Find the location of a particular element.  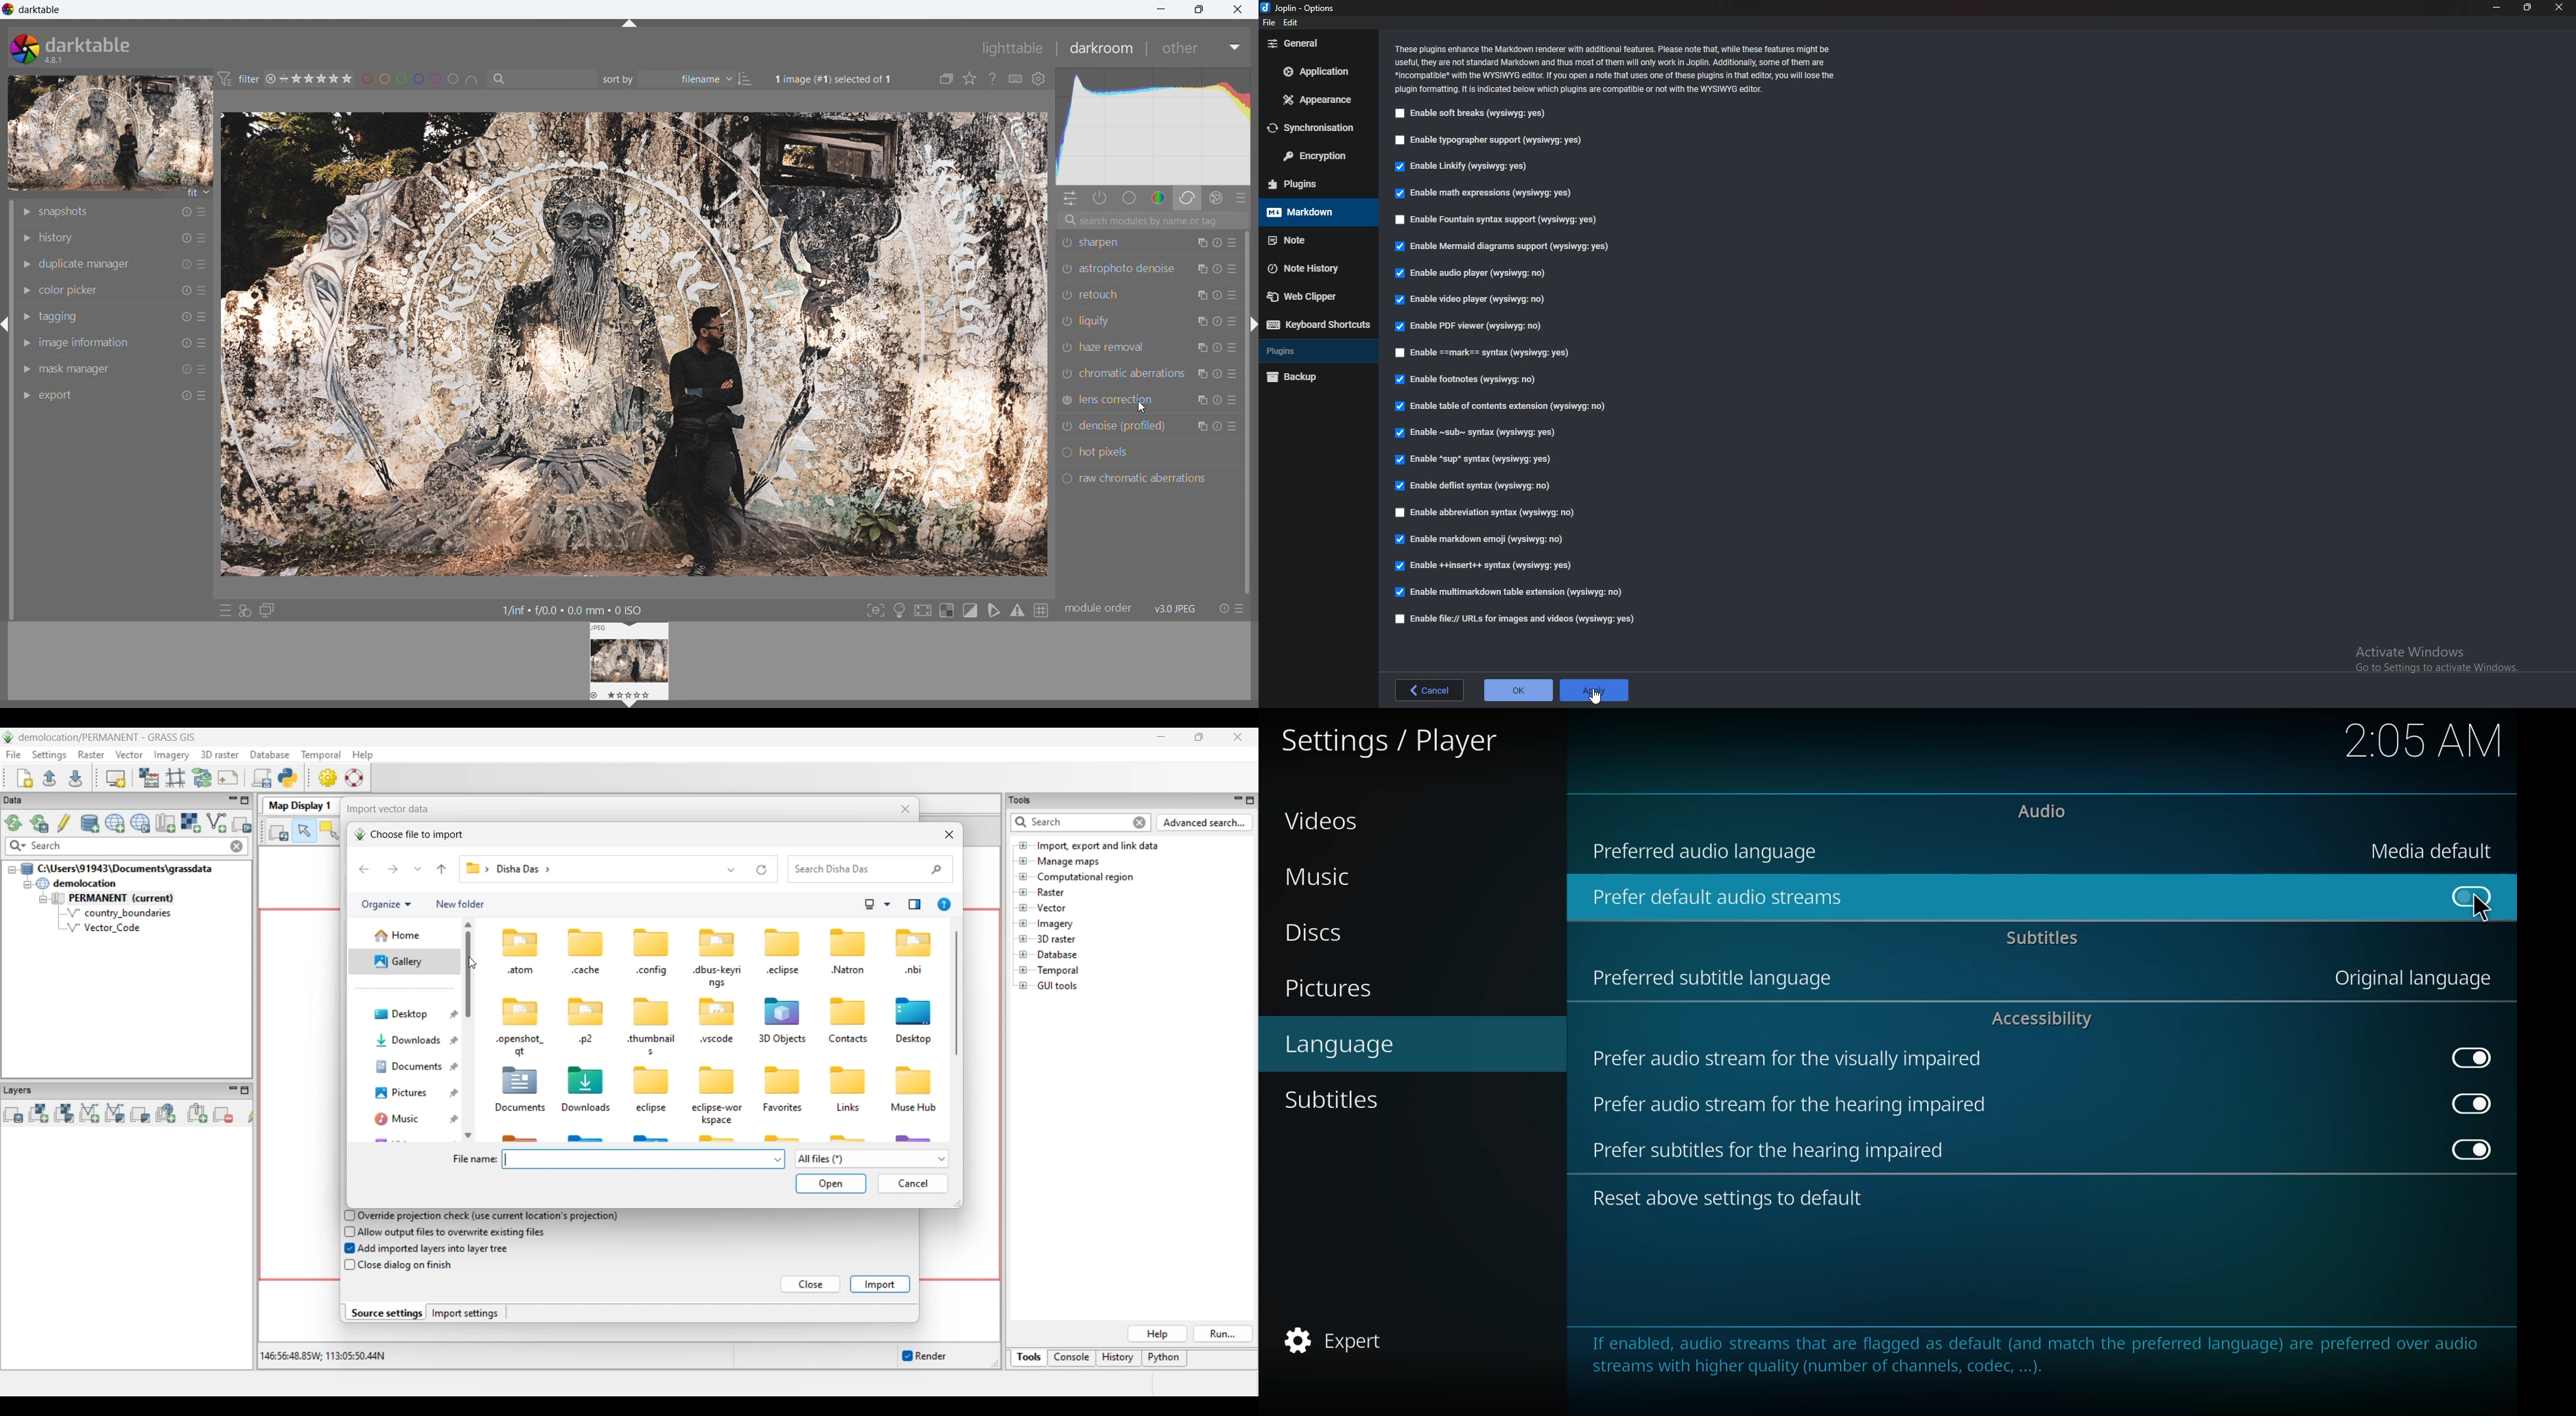

presets is located at coordinates (1234, 376).